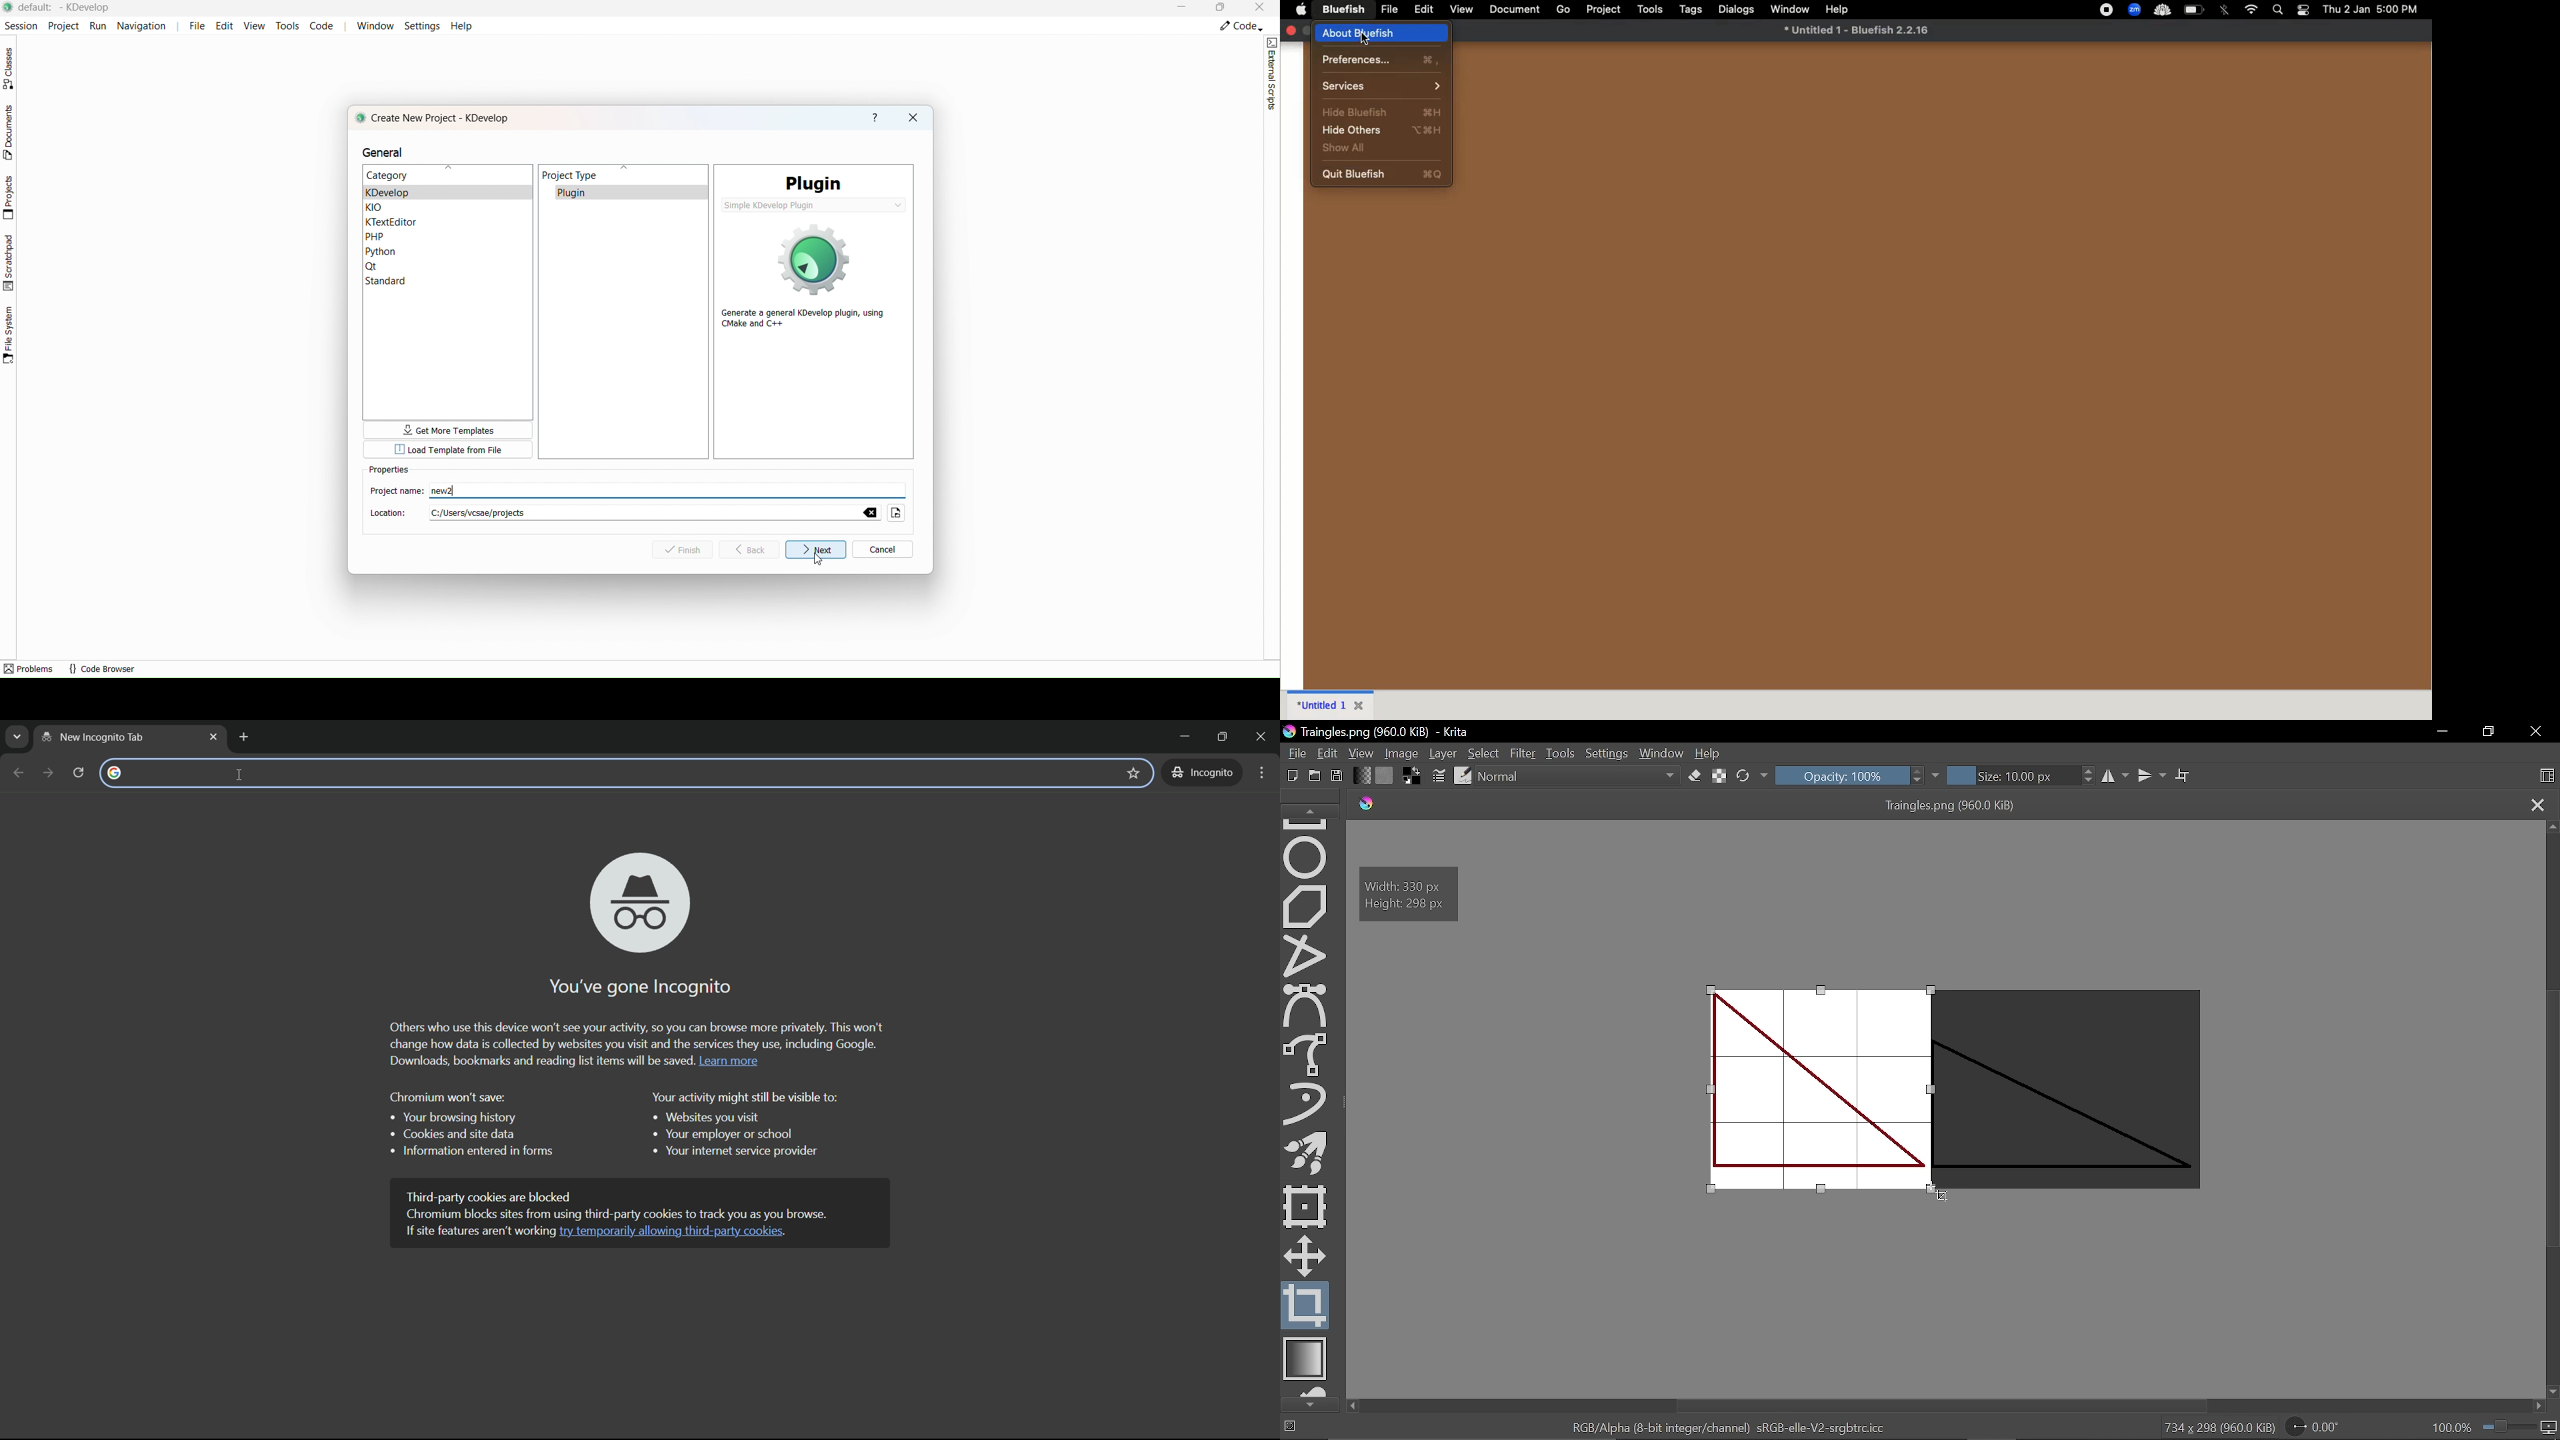 This screenshot has height=1456, width=2576. I want to click on quit bluefish, so click(1382, 175).